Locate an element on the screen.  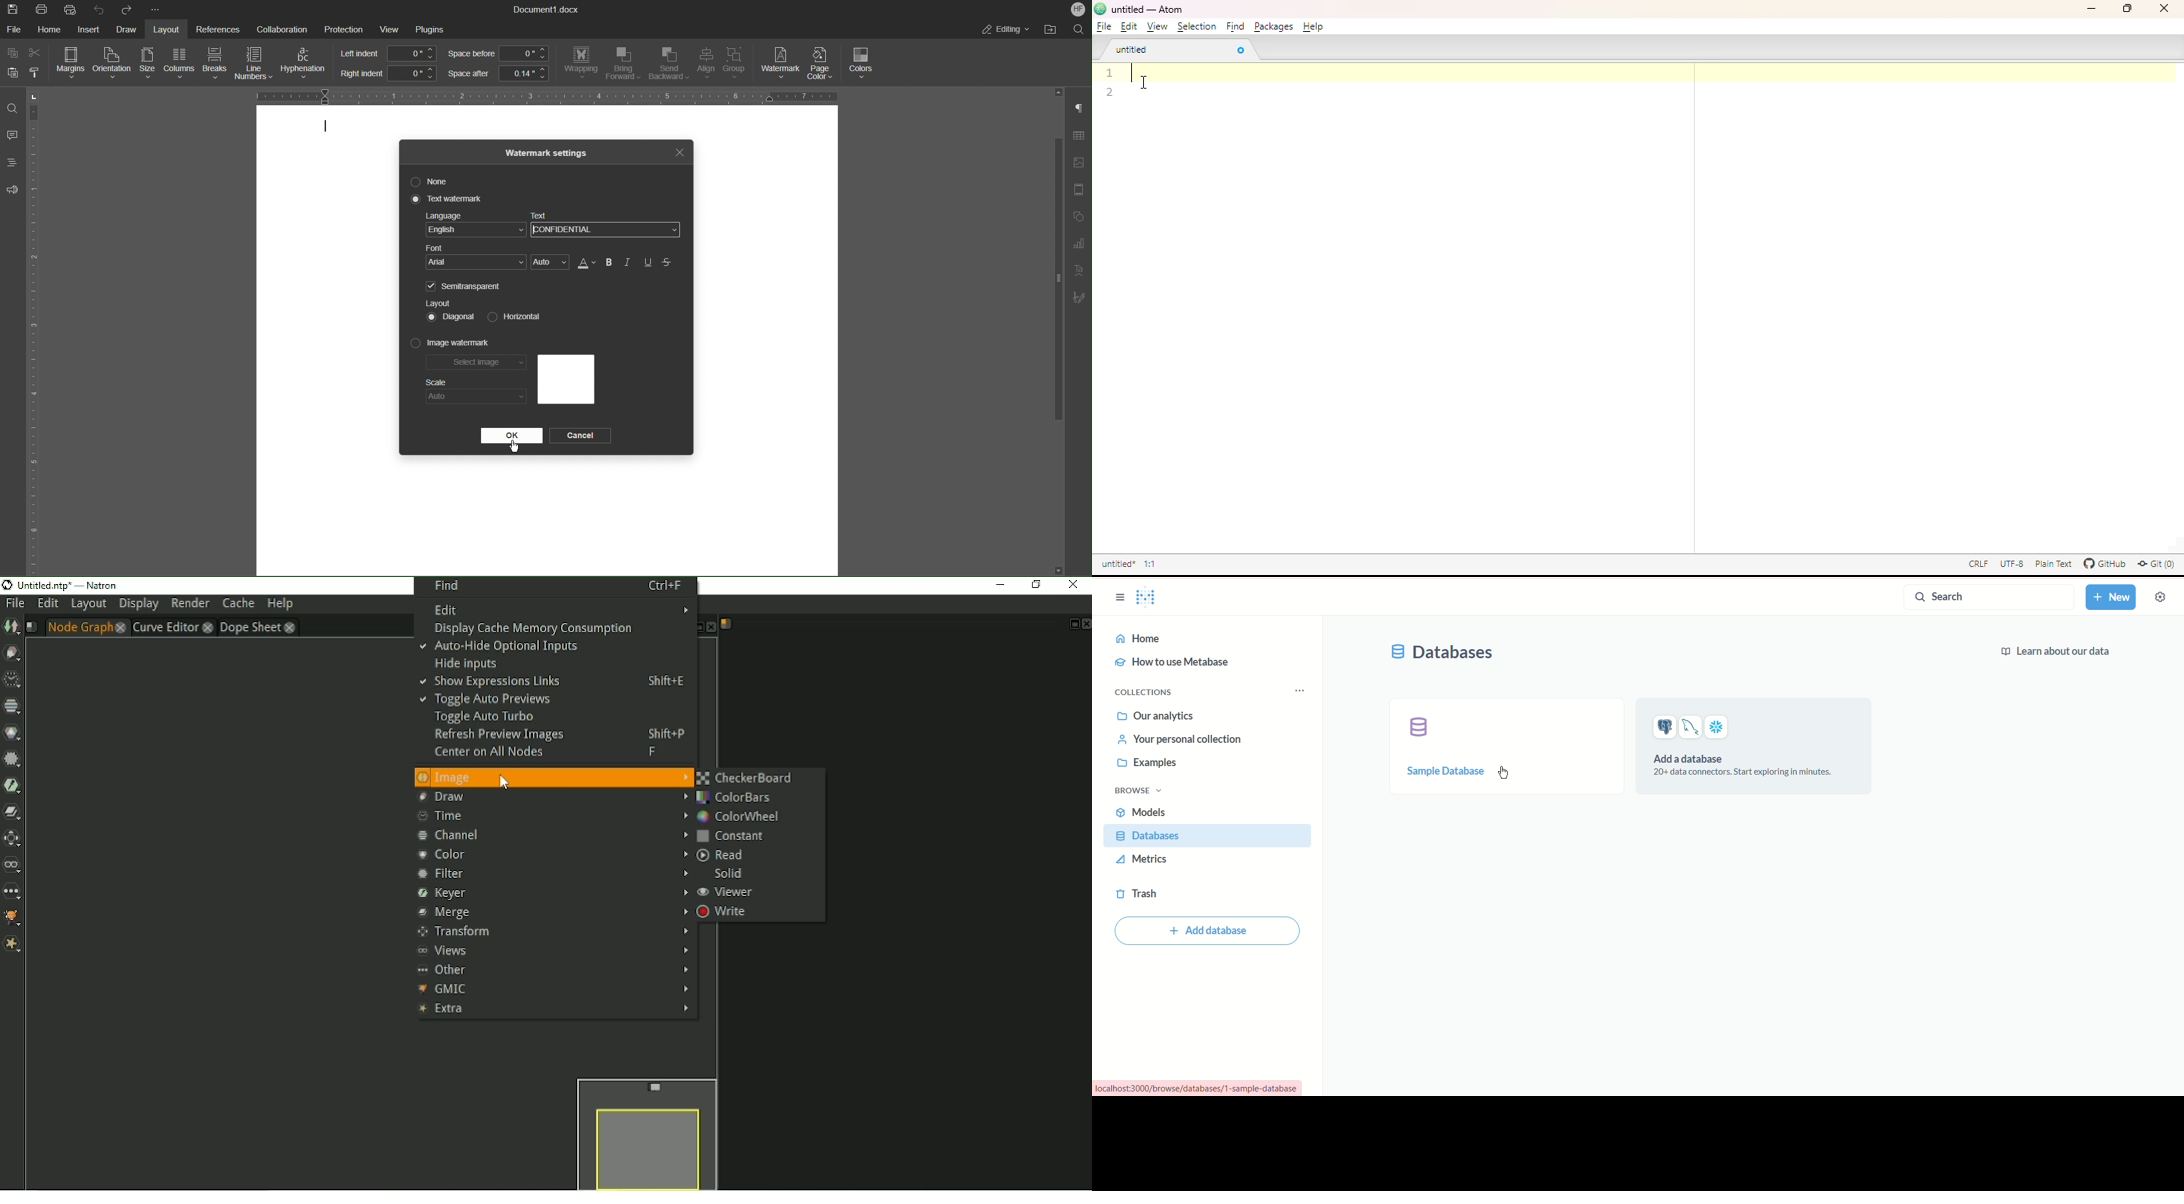
Font is located at coordinates (477, 258).